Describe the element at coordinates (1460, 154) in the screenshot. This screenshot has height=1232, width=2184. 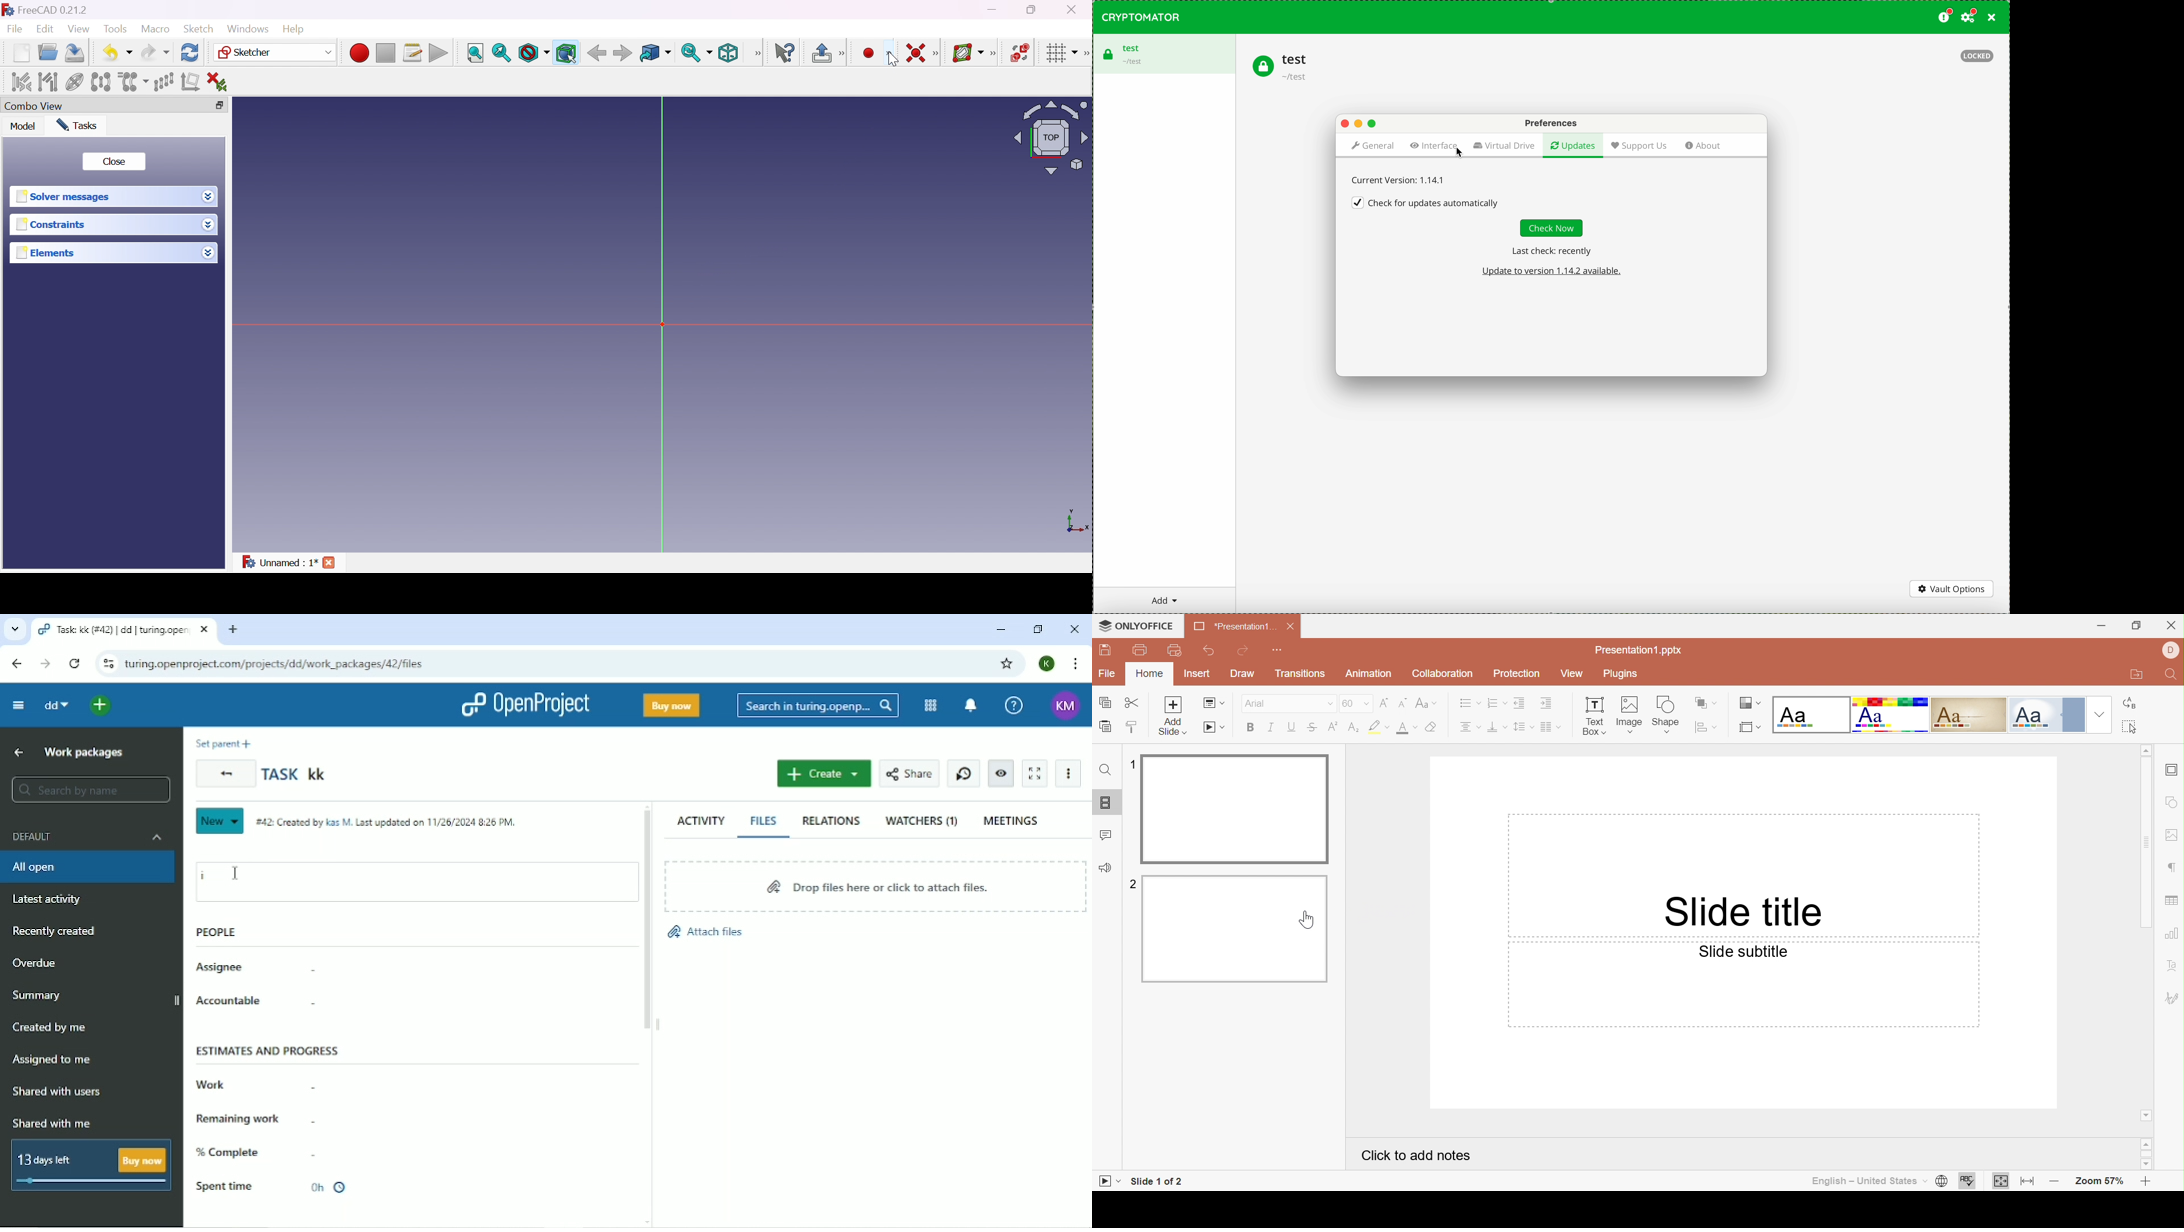
I see `cursor` at that location.